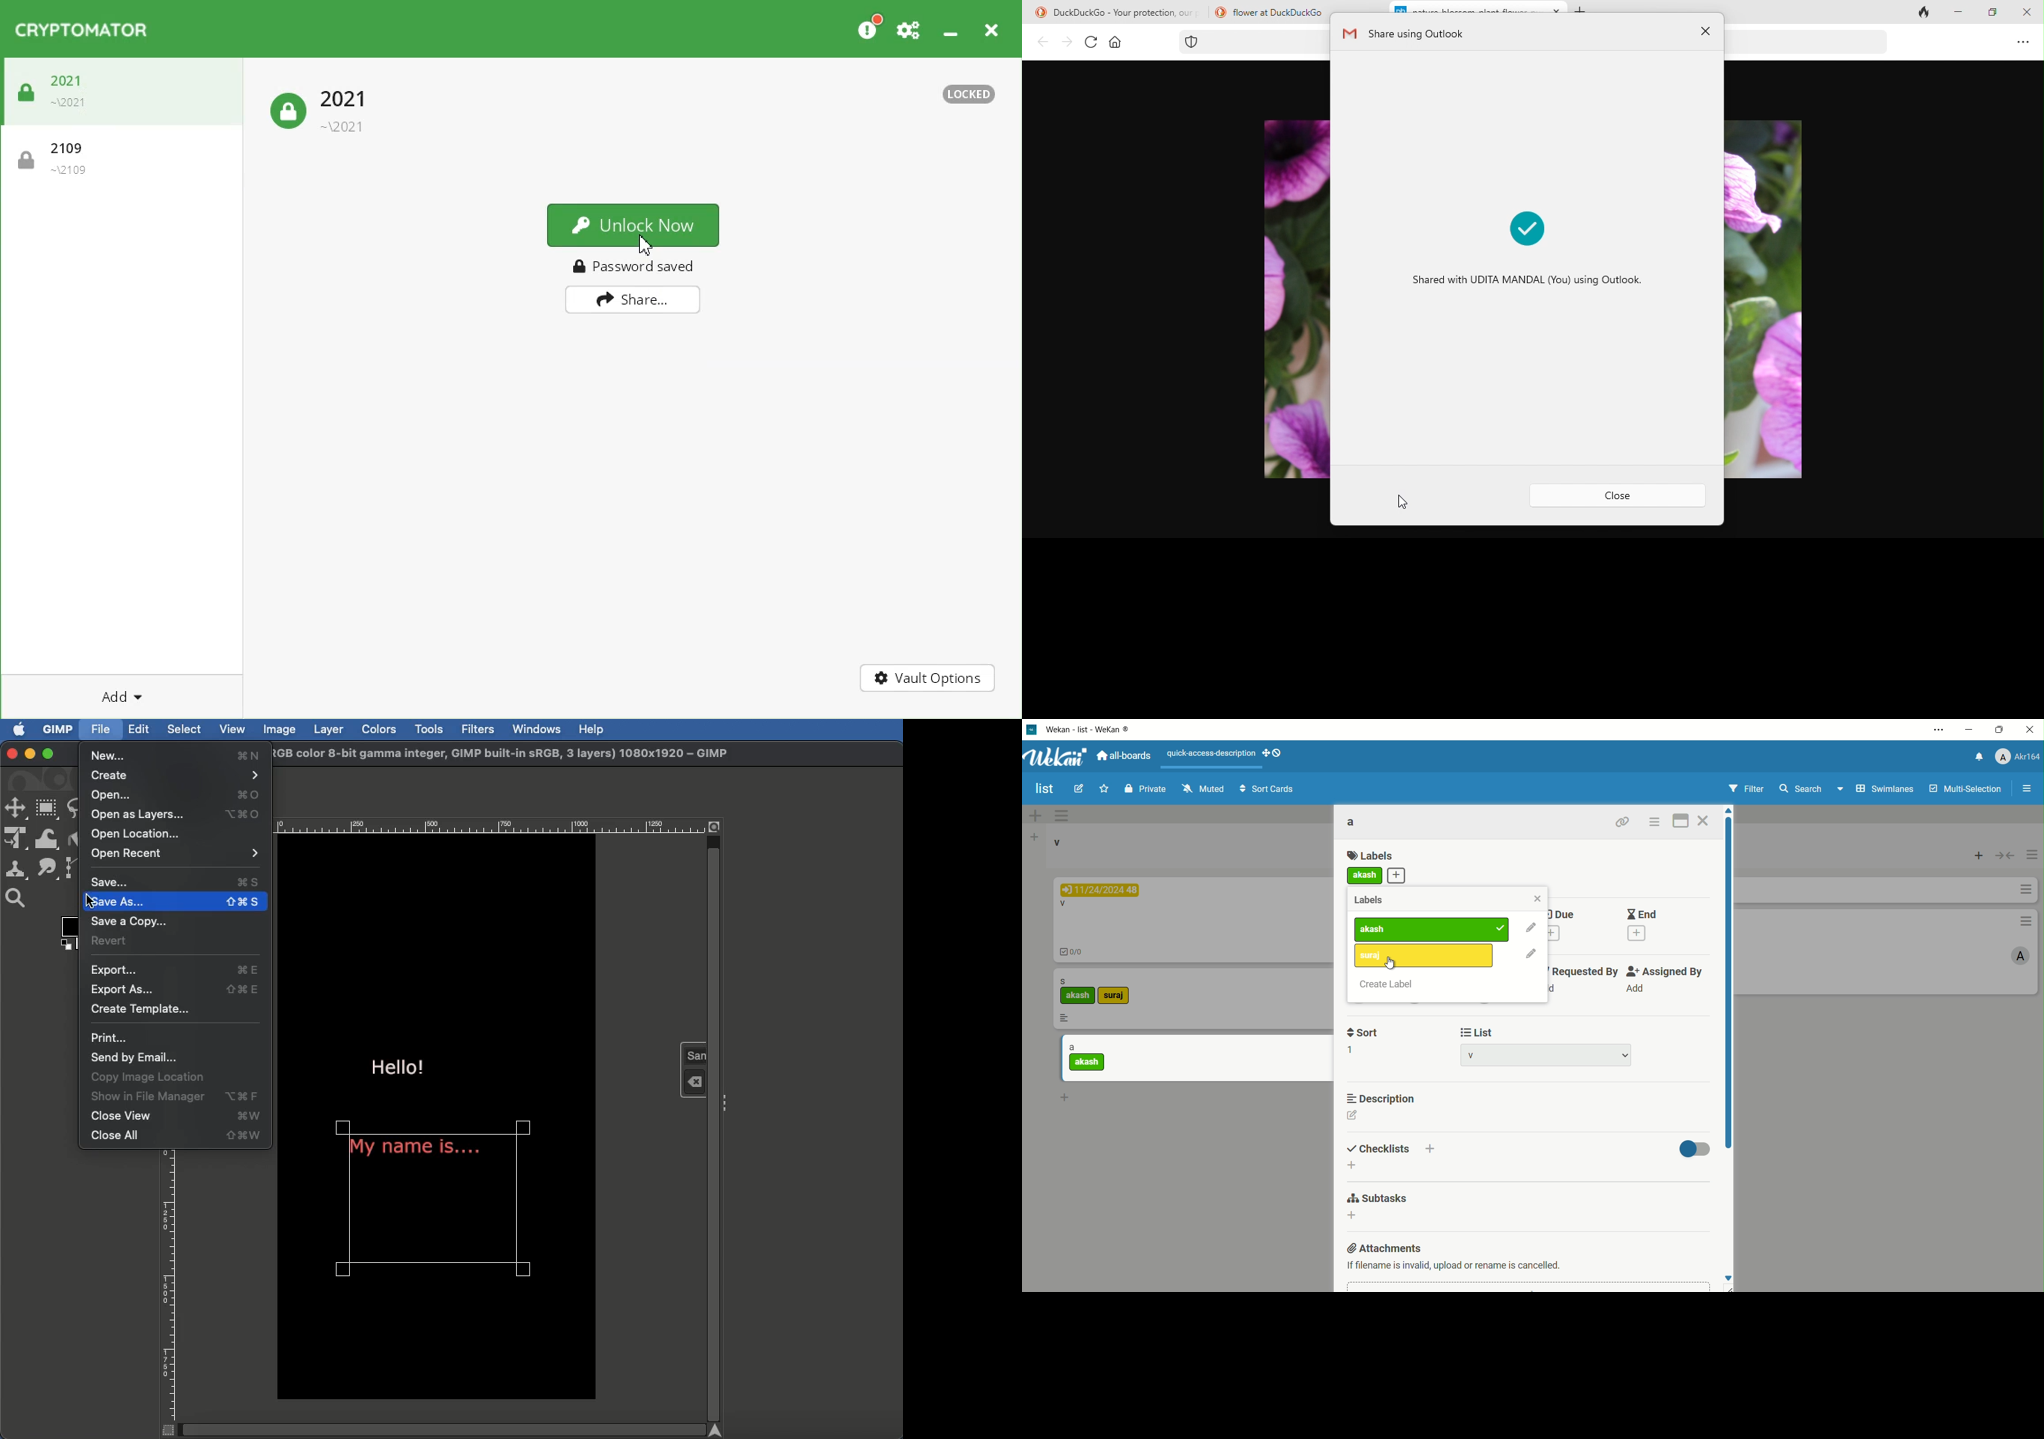  I want to click on Print, so click(109, 1037).